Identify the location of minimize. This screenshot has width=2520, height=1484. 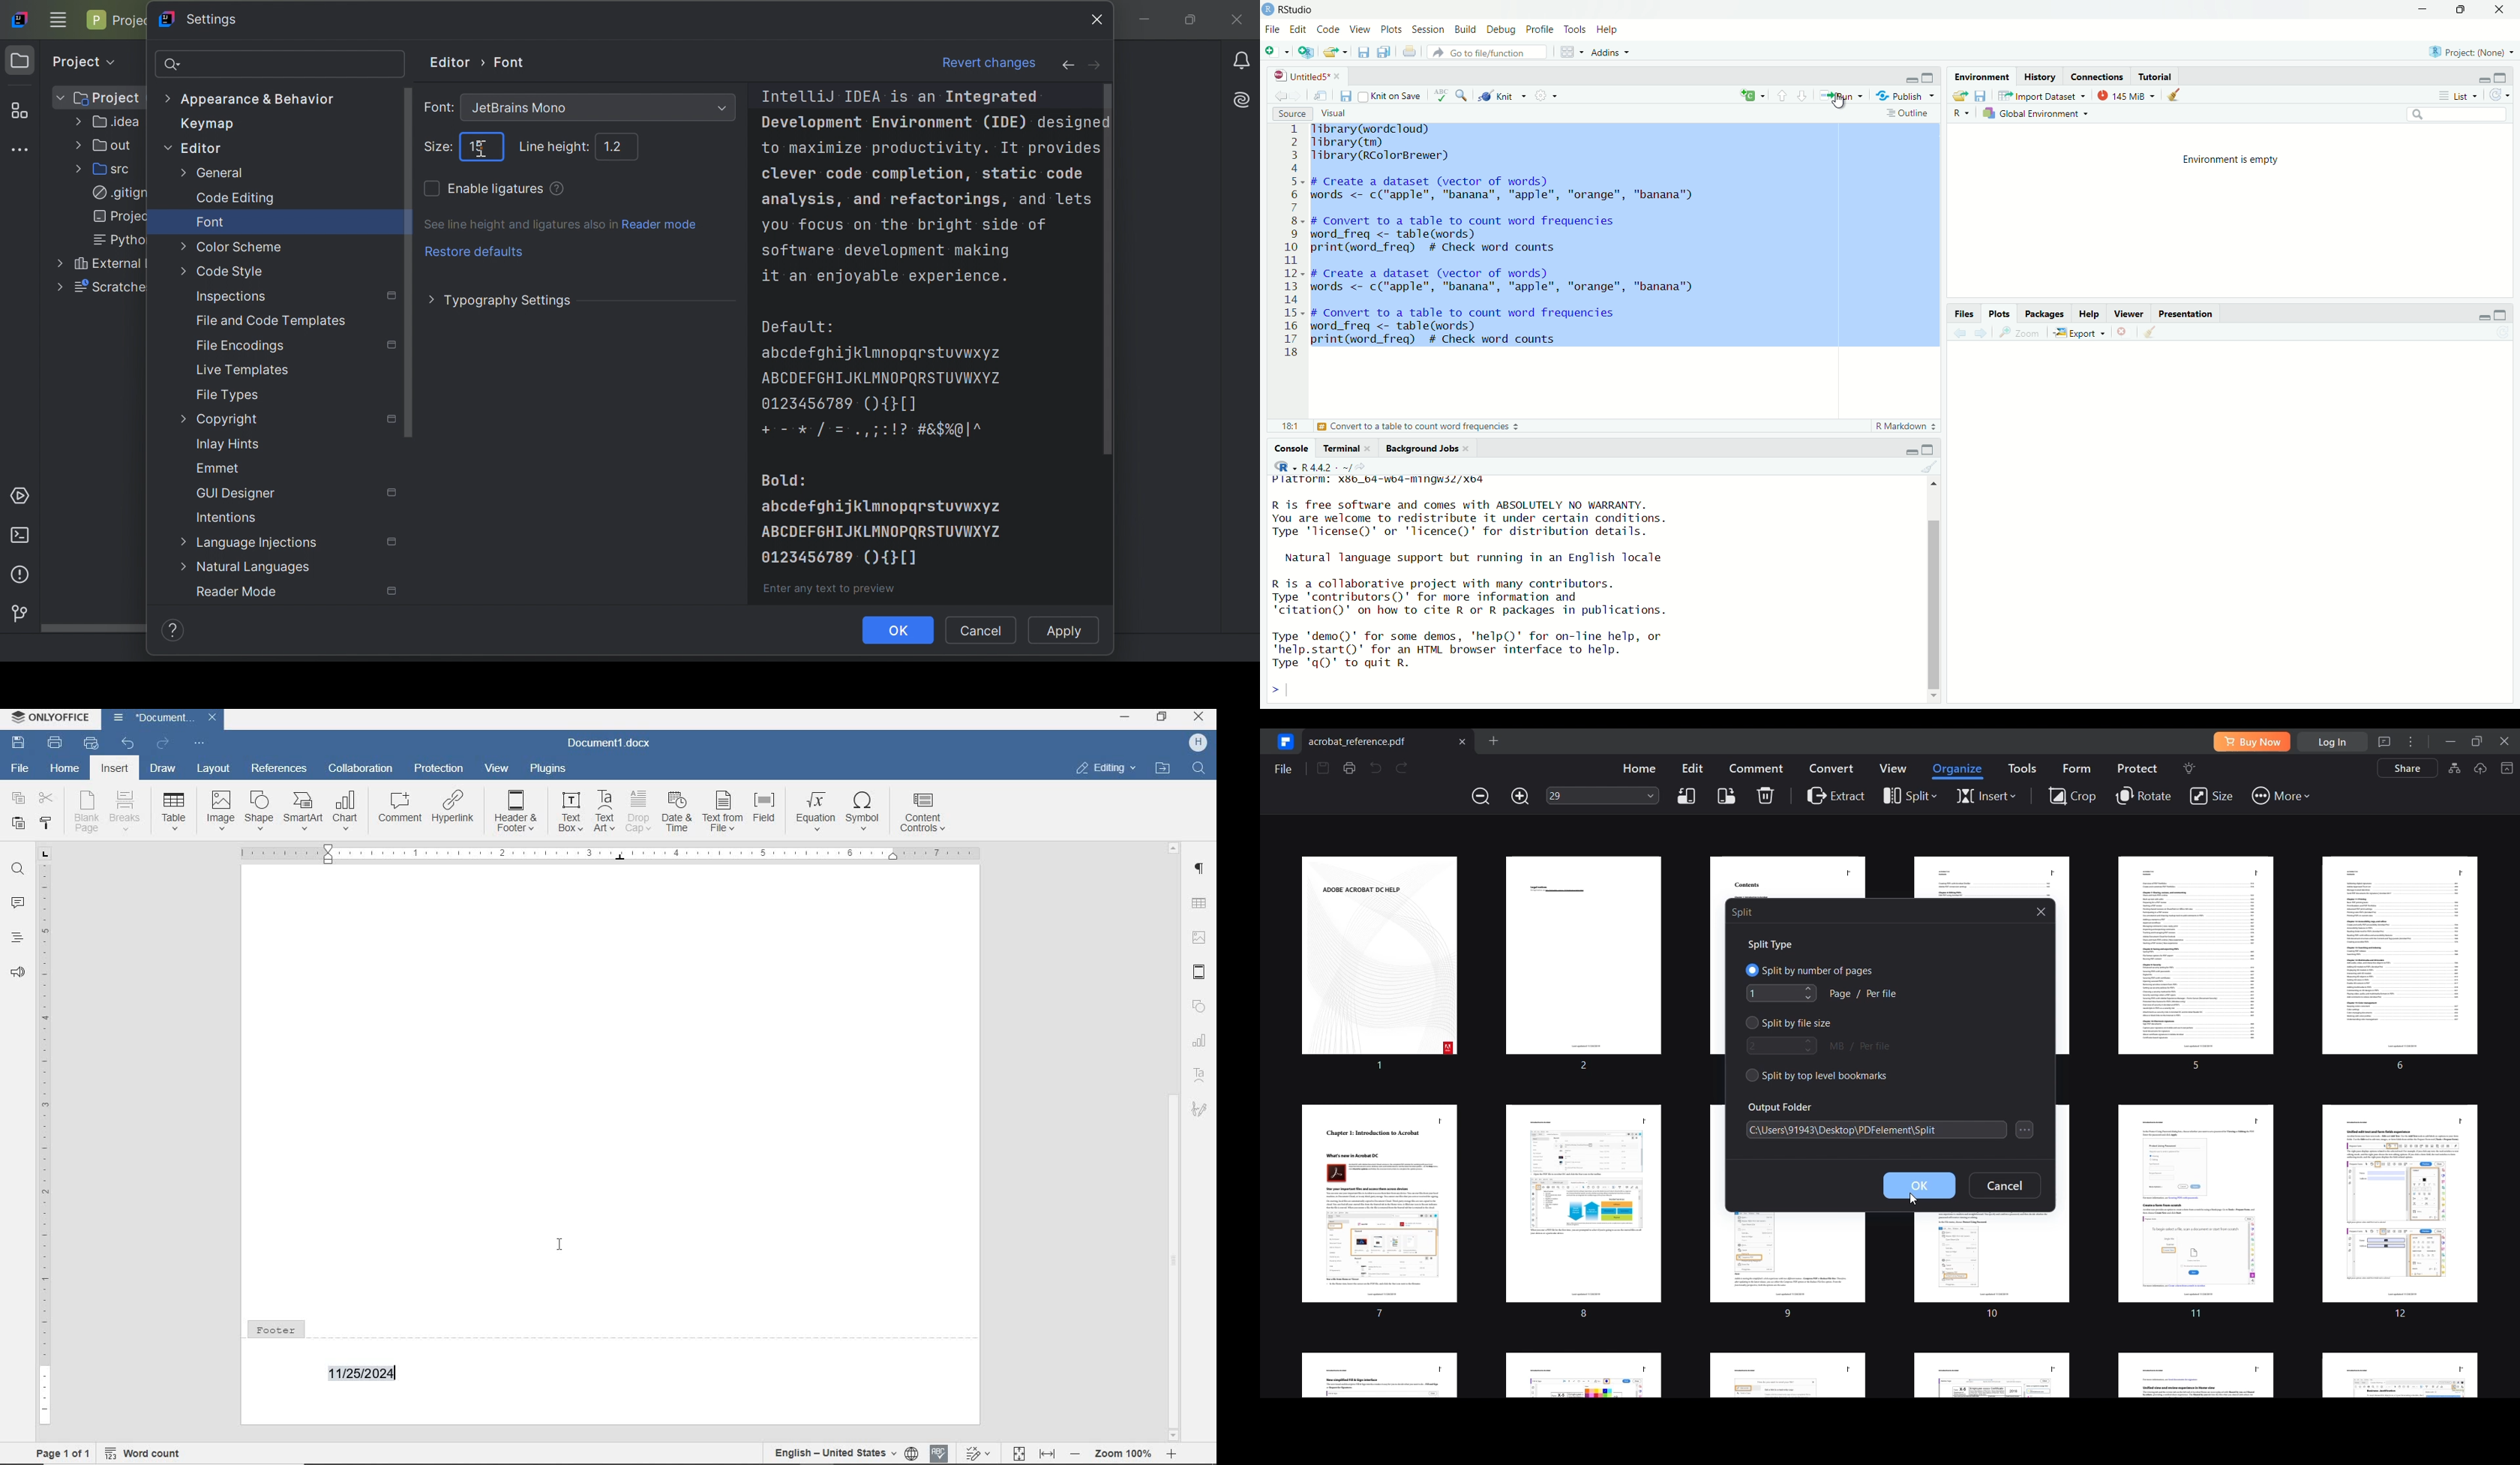
(1125, 718).